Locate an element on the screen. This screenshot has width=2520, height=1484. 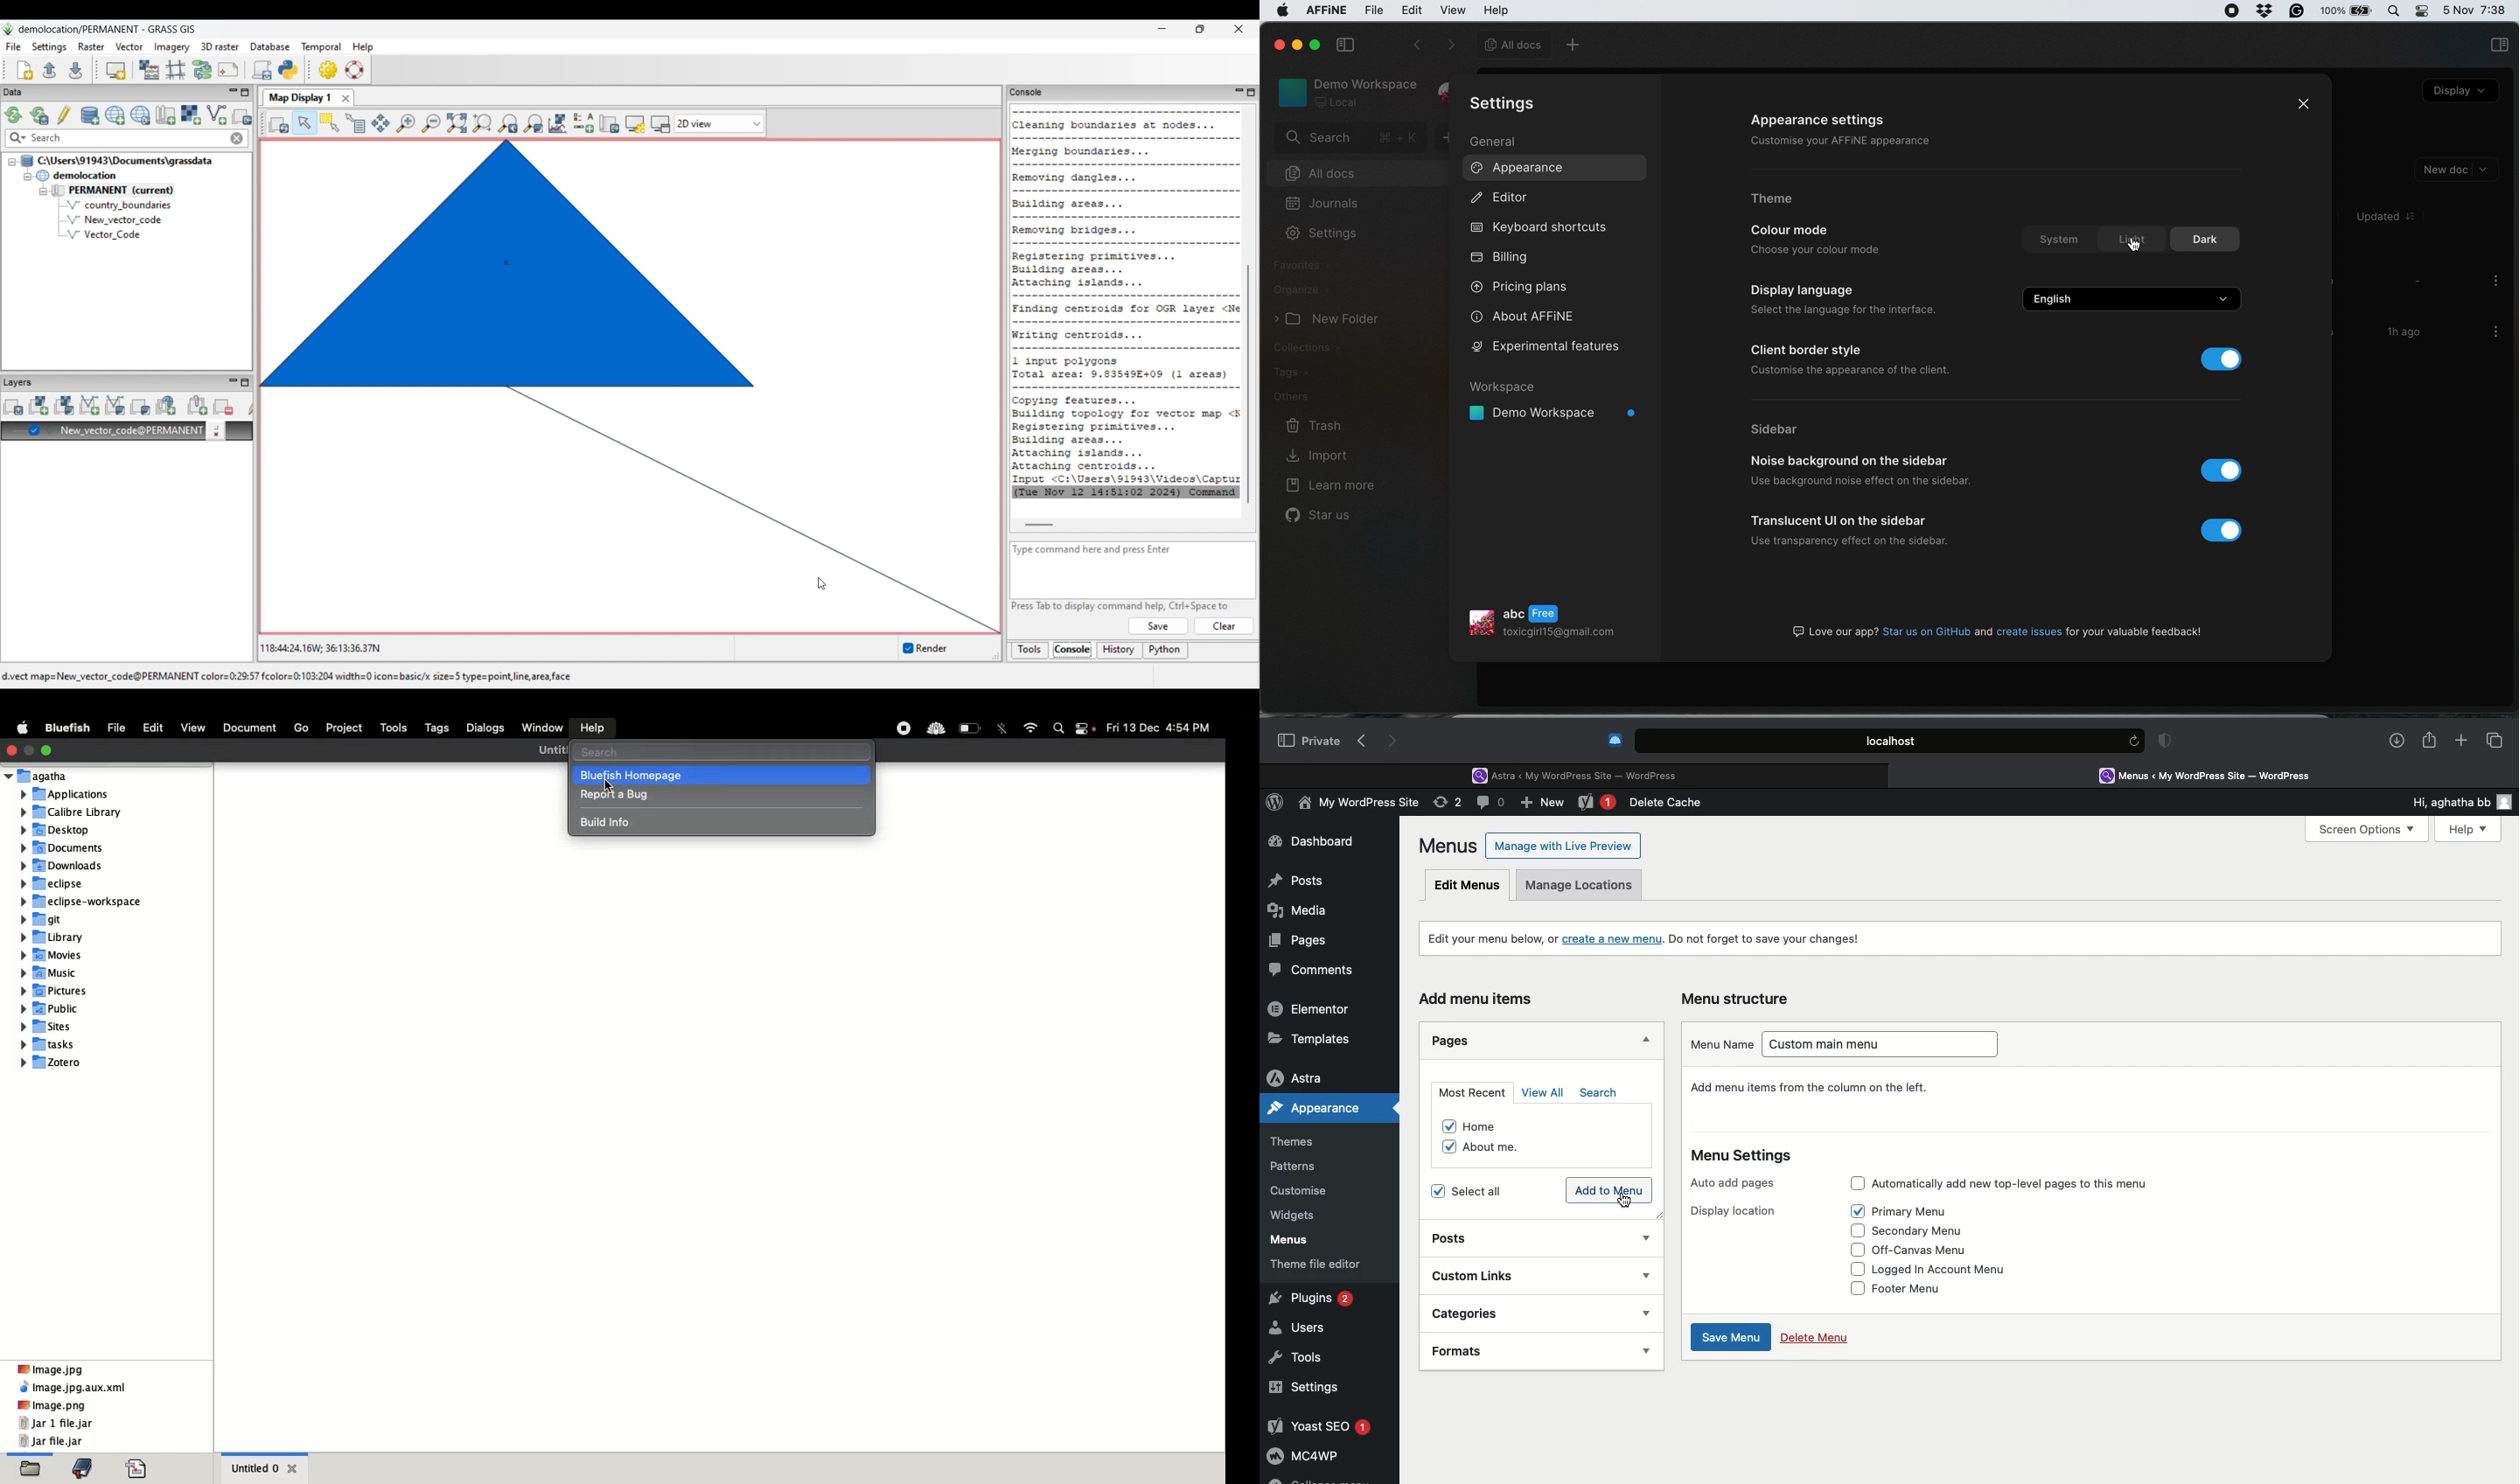
Check box is located at coordinates (1857, 1181).